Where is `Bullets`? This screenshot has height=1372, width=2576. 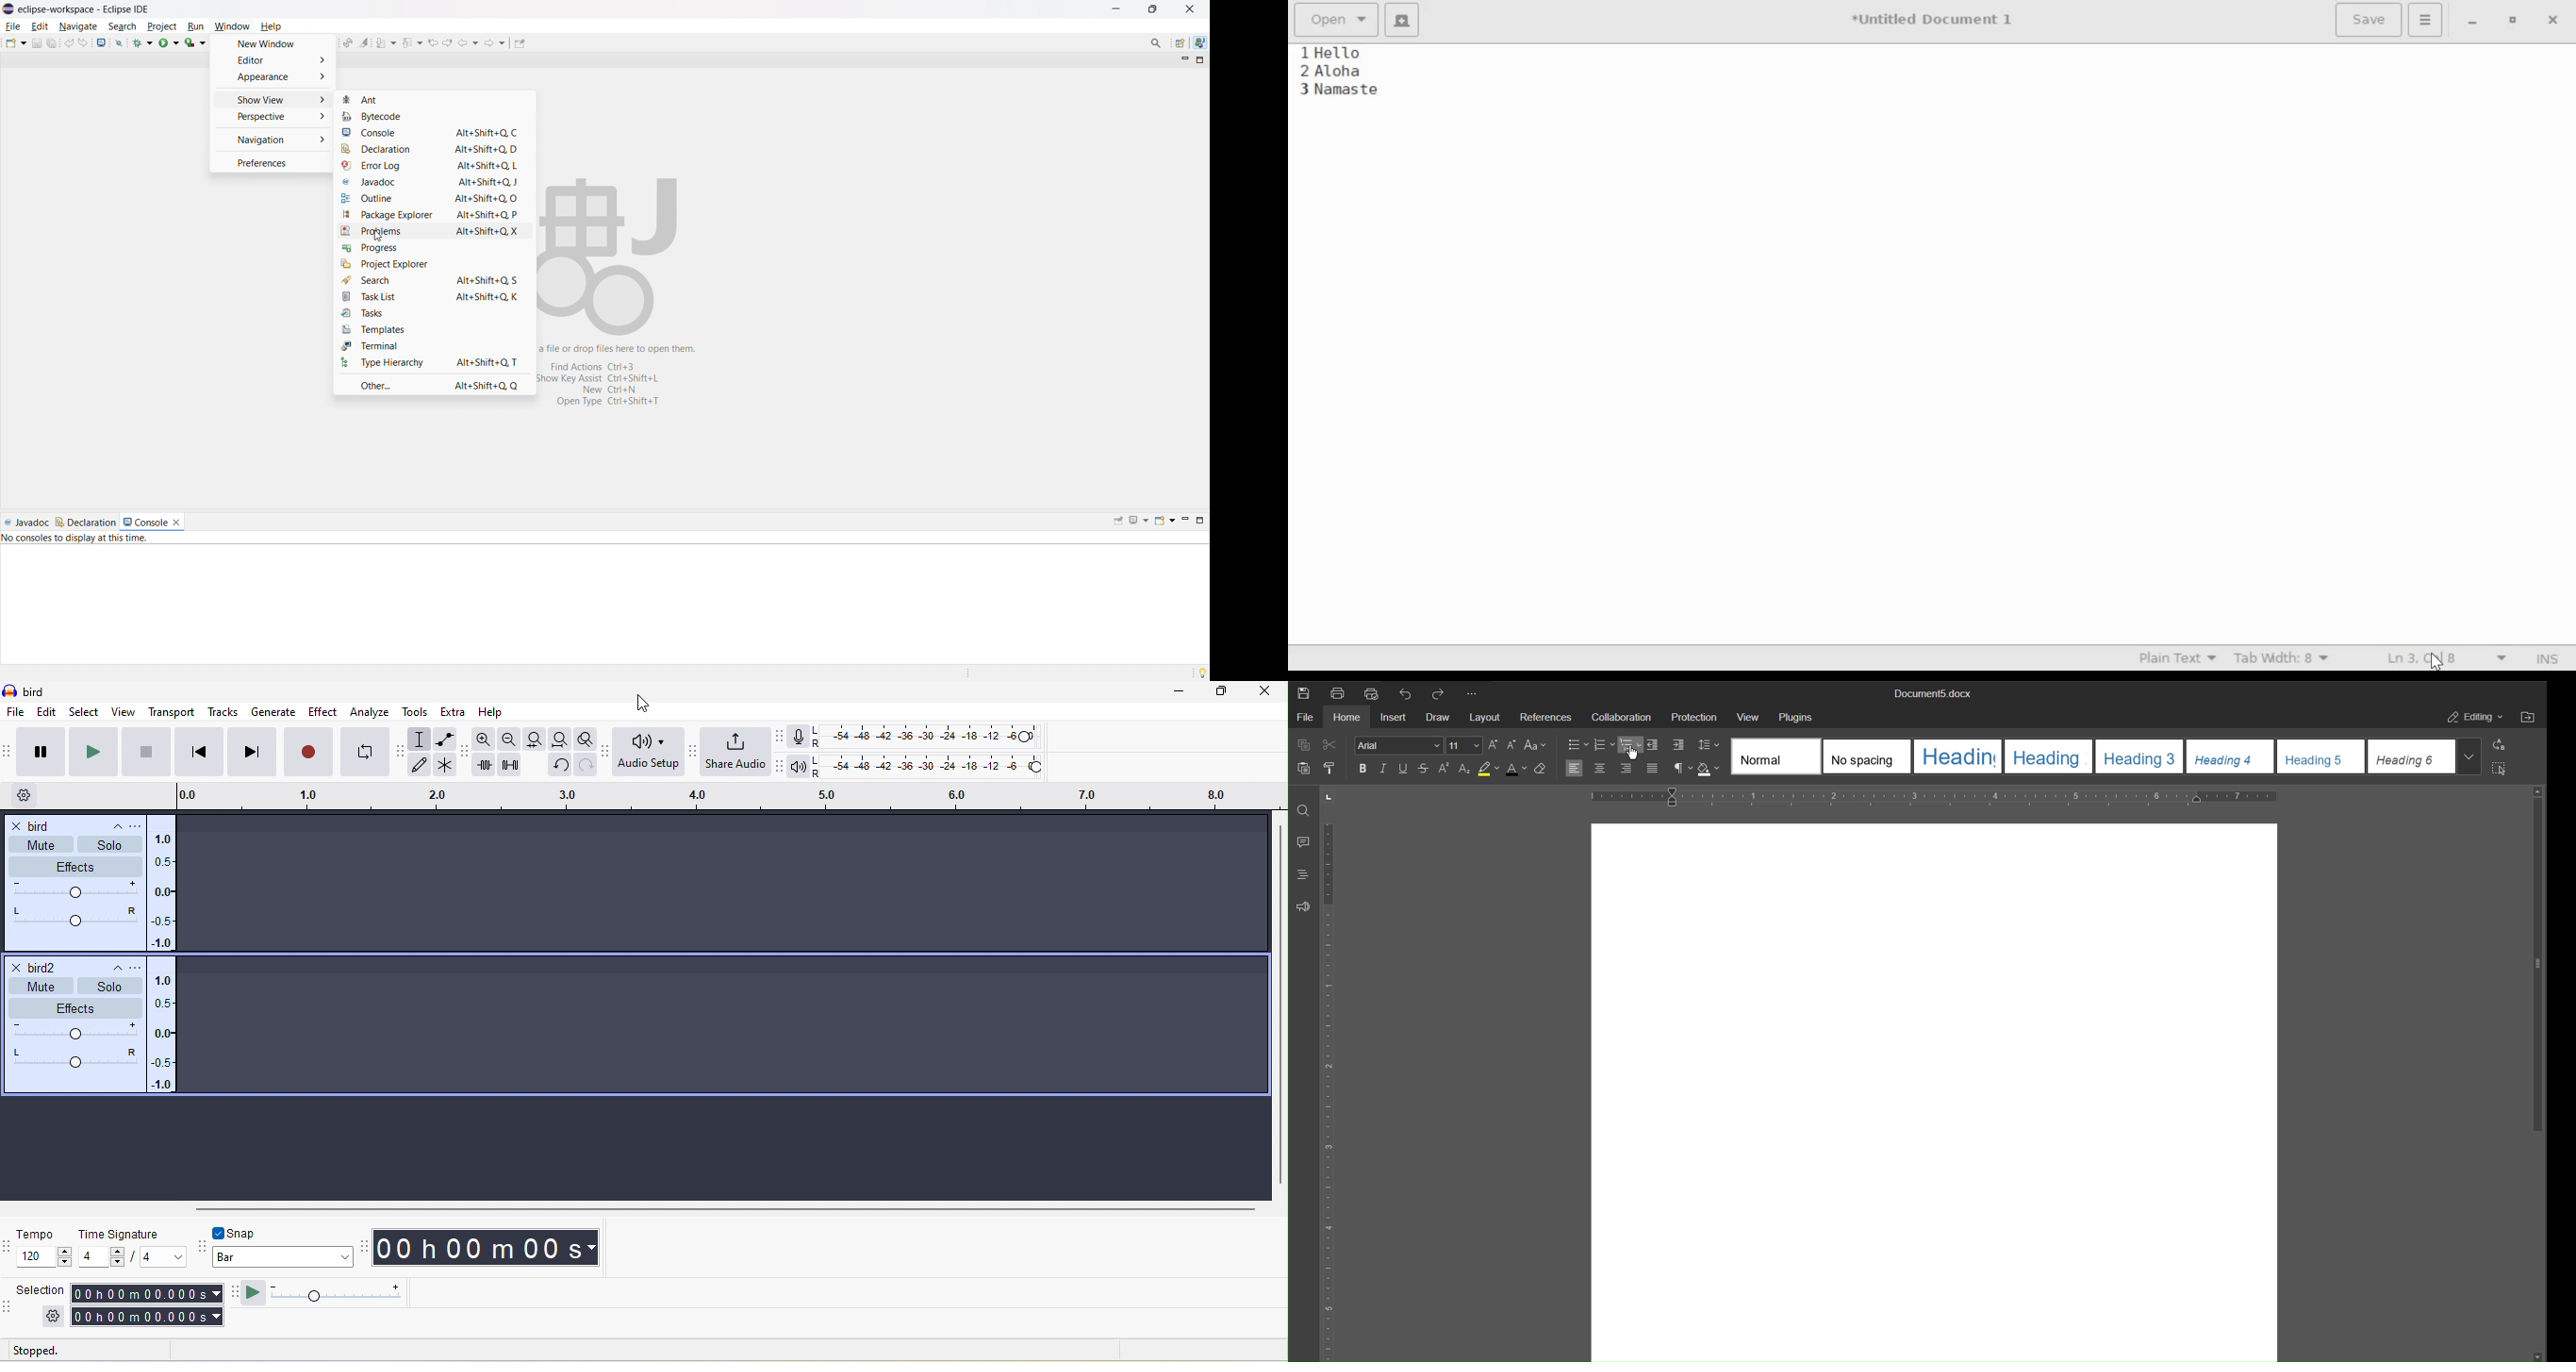
Bullets is located at coordinates (1579, 745).